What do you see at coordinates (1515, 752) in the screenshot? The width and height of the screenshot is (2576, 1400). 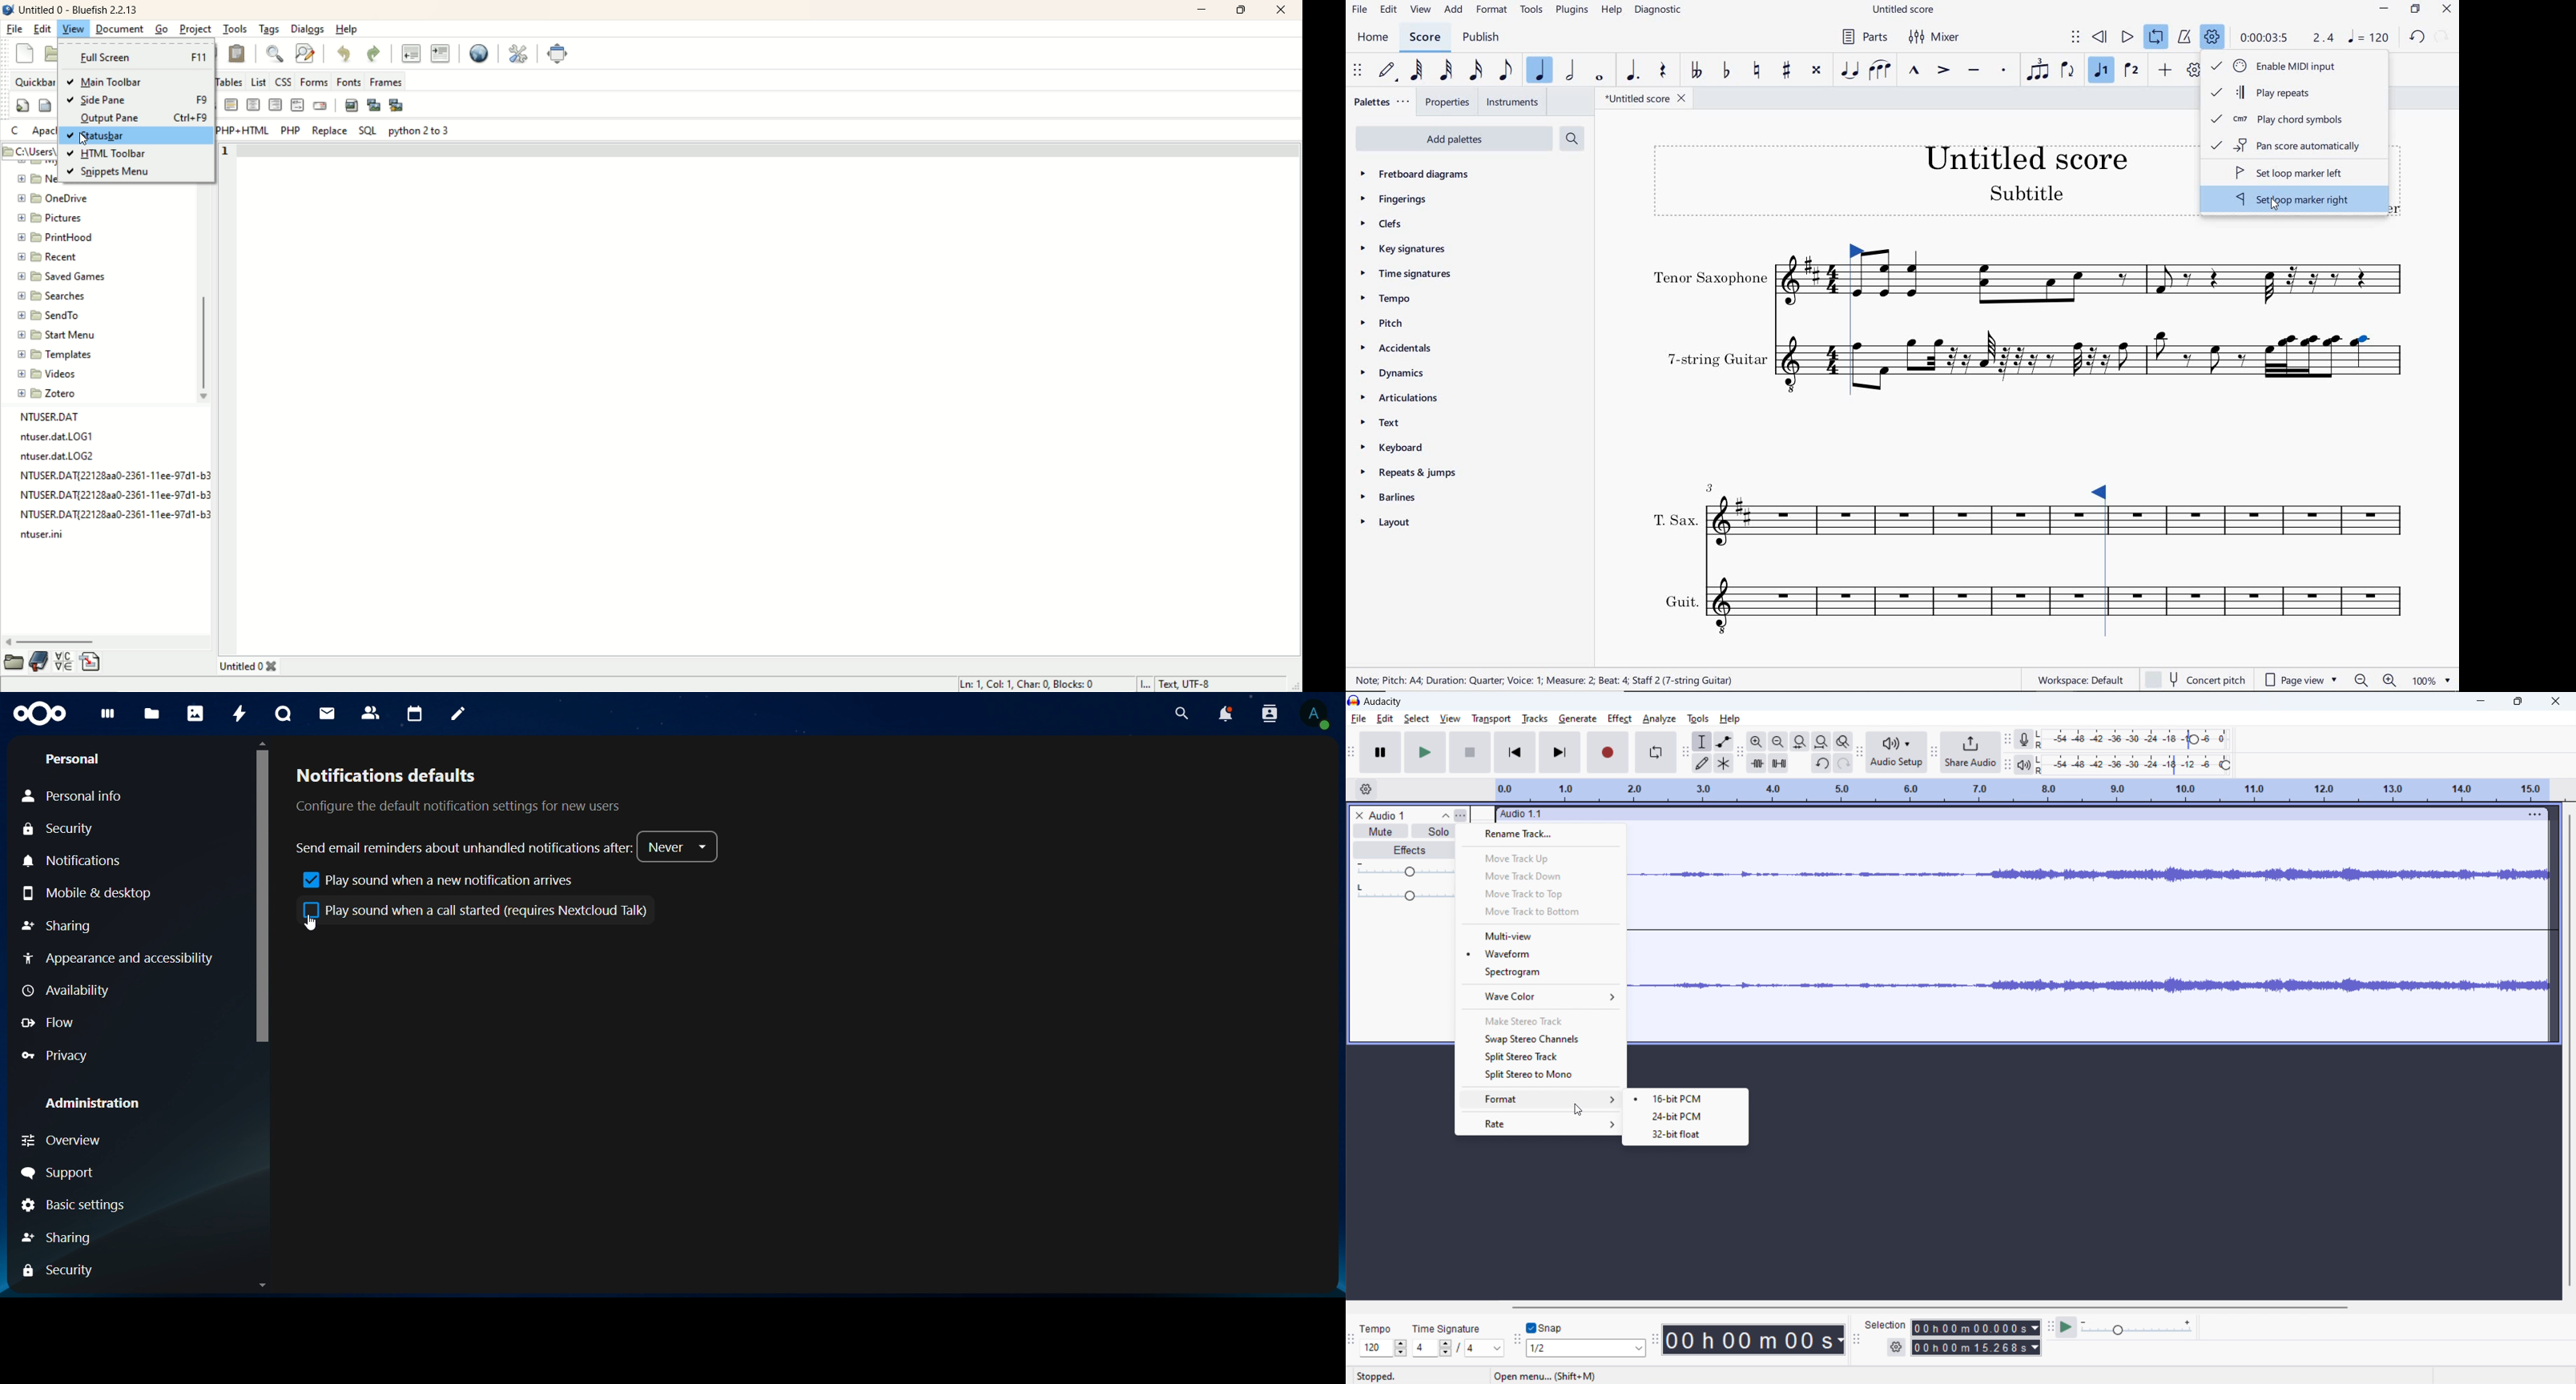 I see `skip to start` at bounding box center [1515, 752].